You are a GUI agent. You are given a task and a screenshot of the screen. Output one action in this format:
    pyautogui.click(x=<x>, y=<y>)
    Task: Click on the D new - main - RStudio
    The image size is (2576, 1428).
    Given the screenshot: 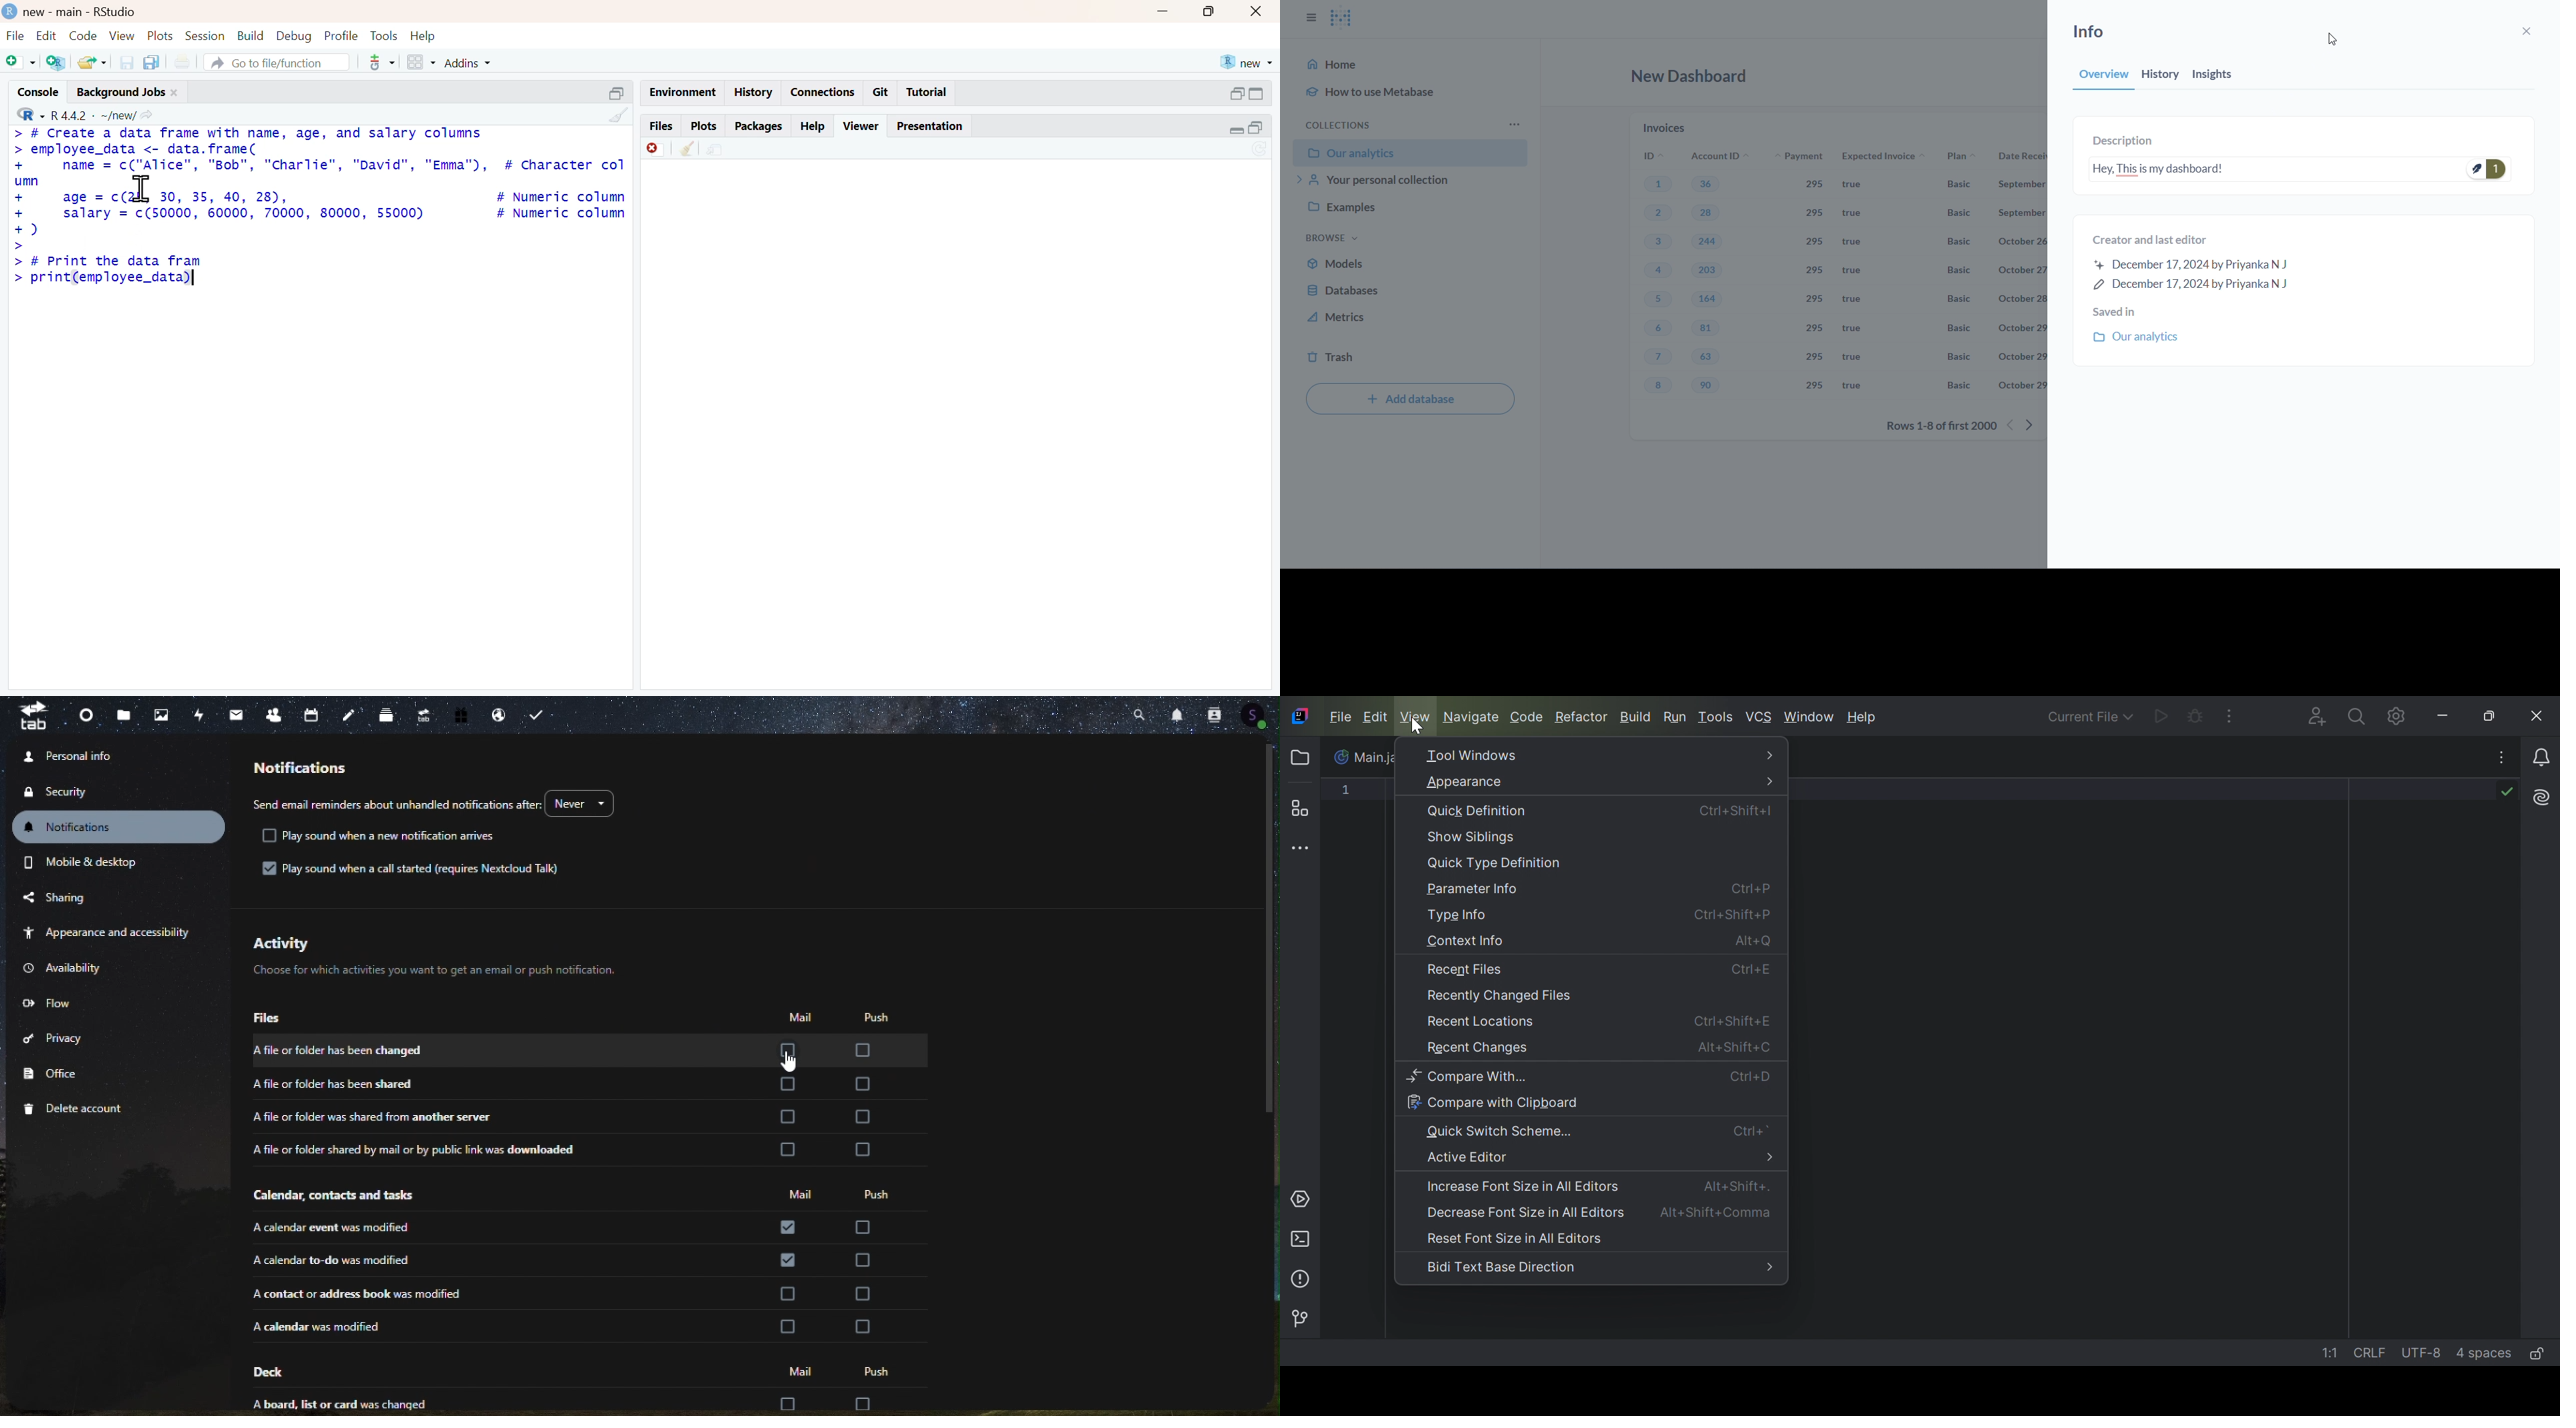 What is the action you would take?
    pyautogui.click(x=79, y=11)
    